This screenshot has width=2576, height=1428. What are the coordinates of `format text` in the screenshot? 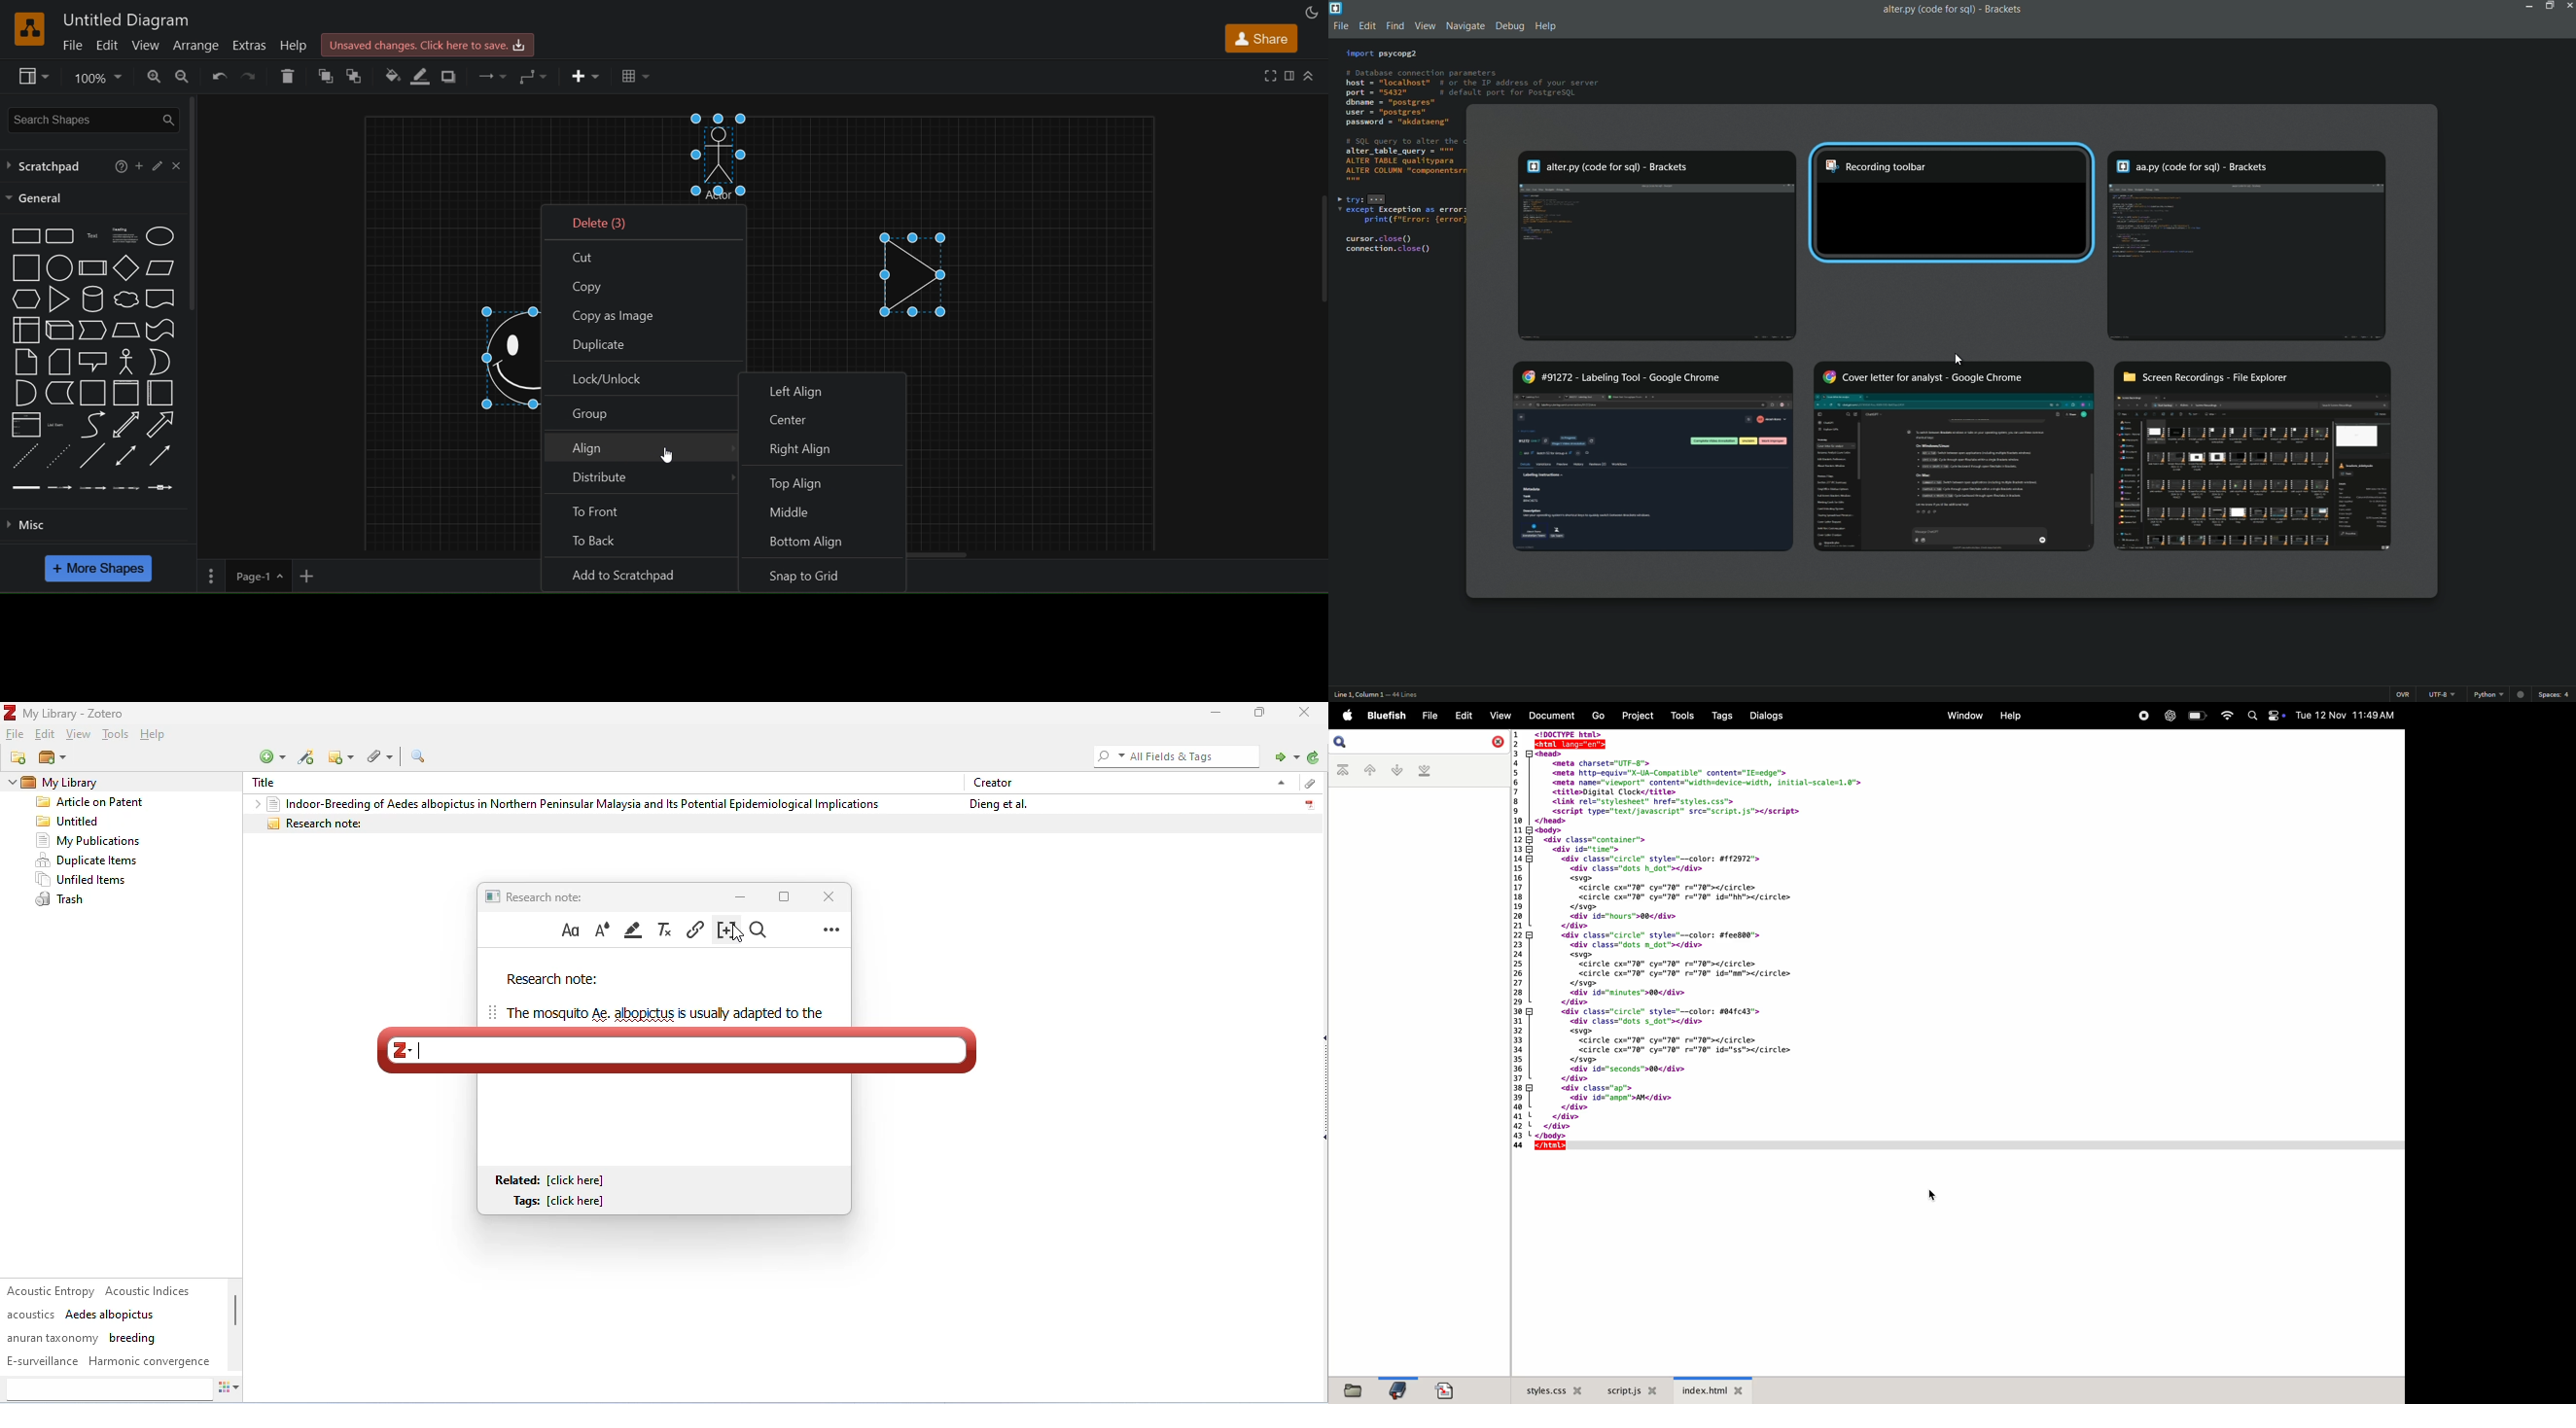 It's located at (571, 930).